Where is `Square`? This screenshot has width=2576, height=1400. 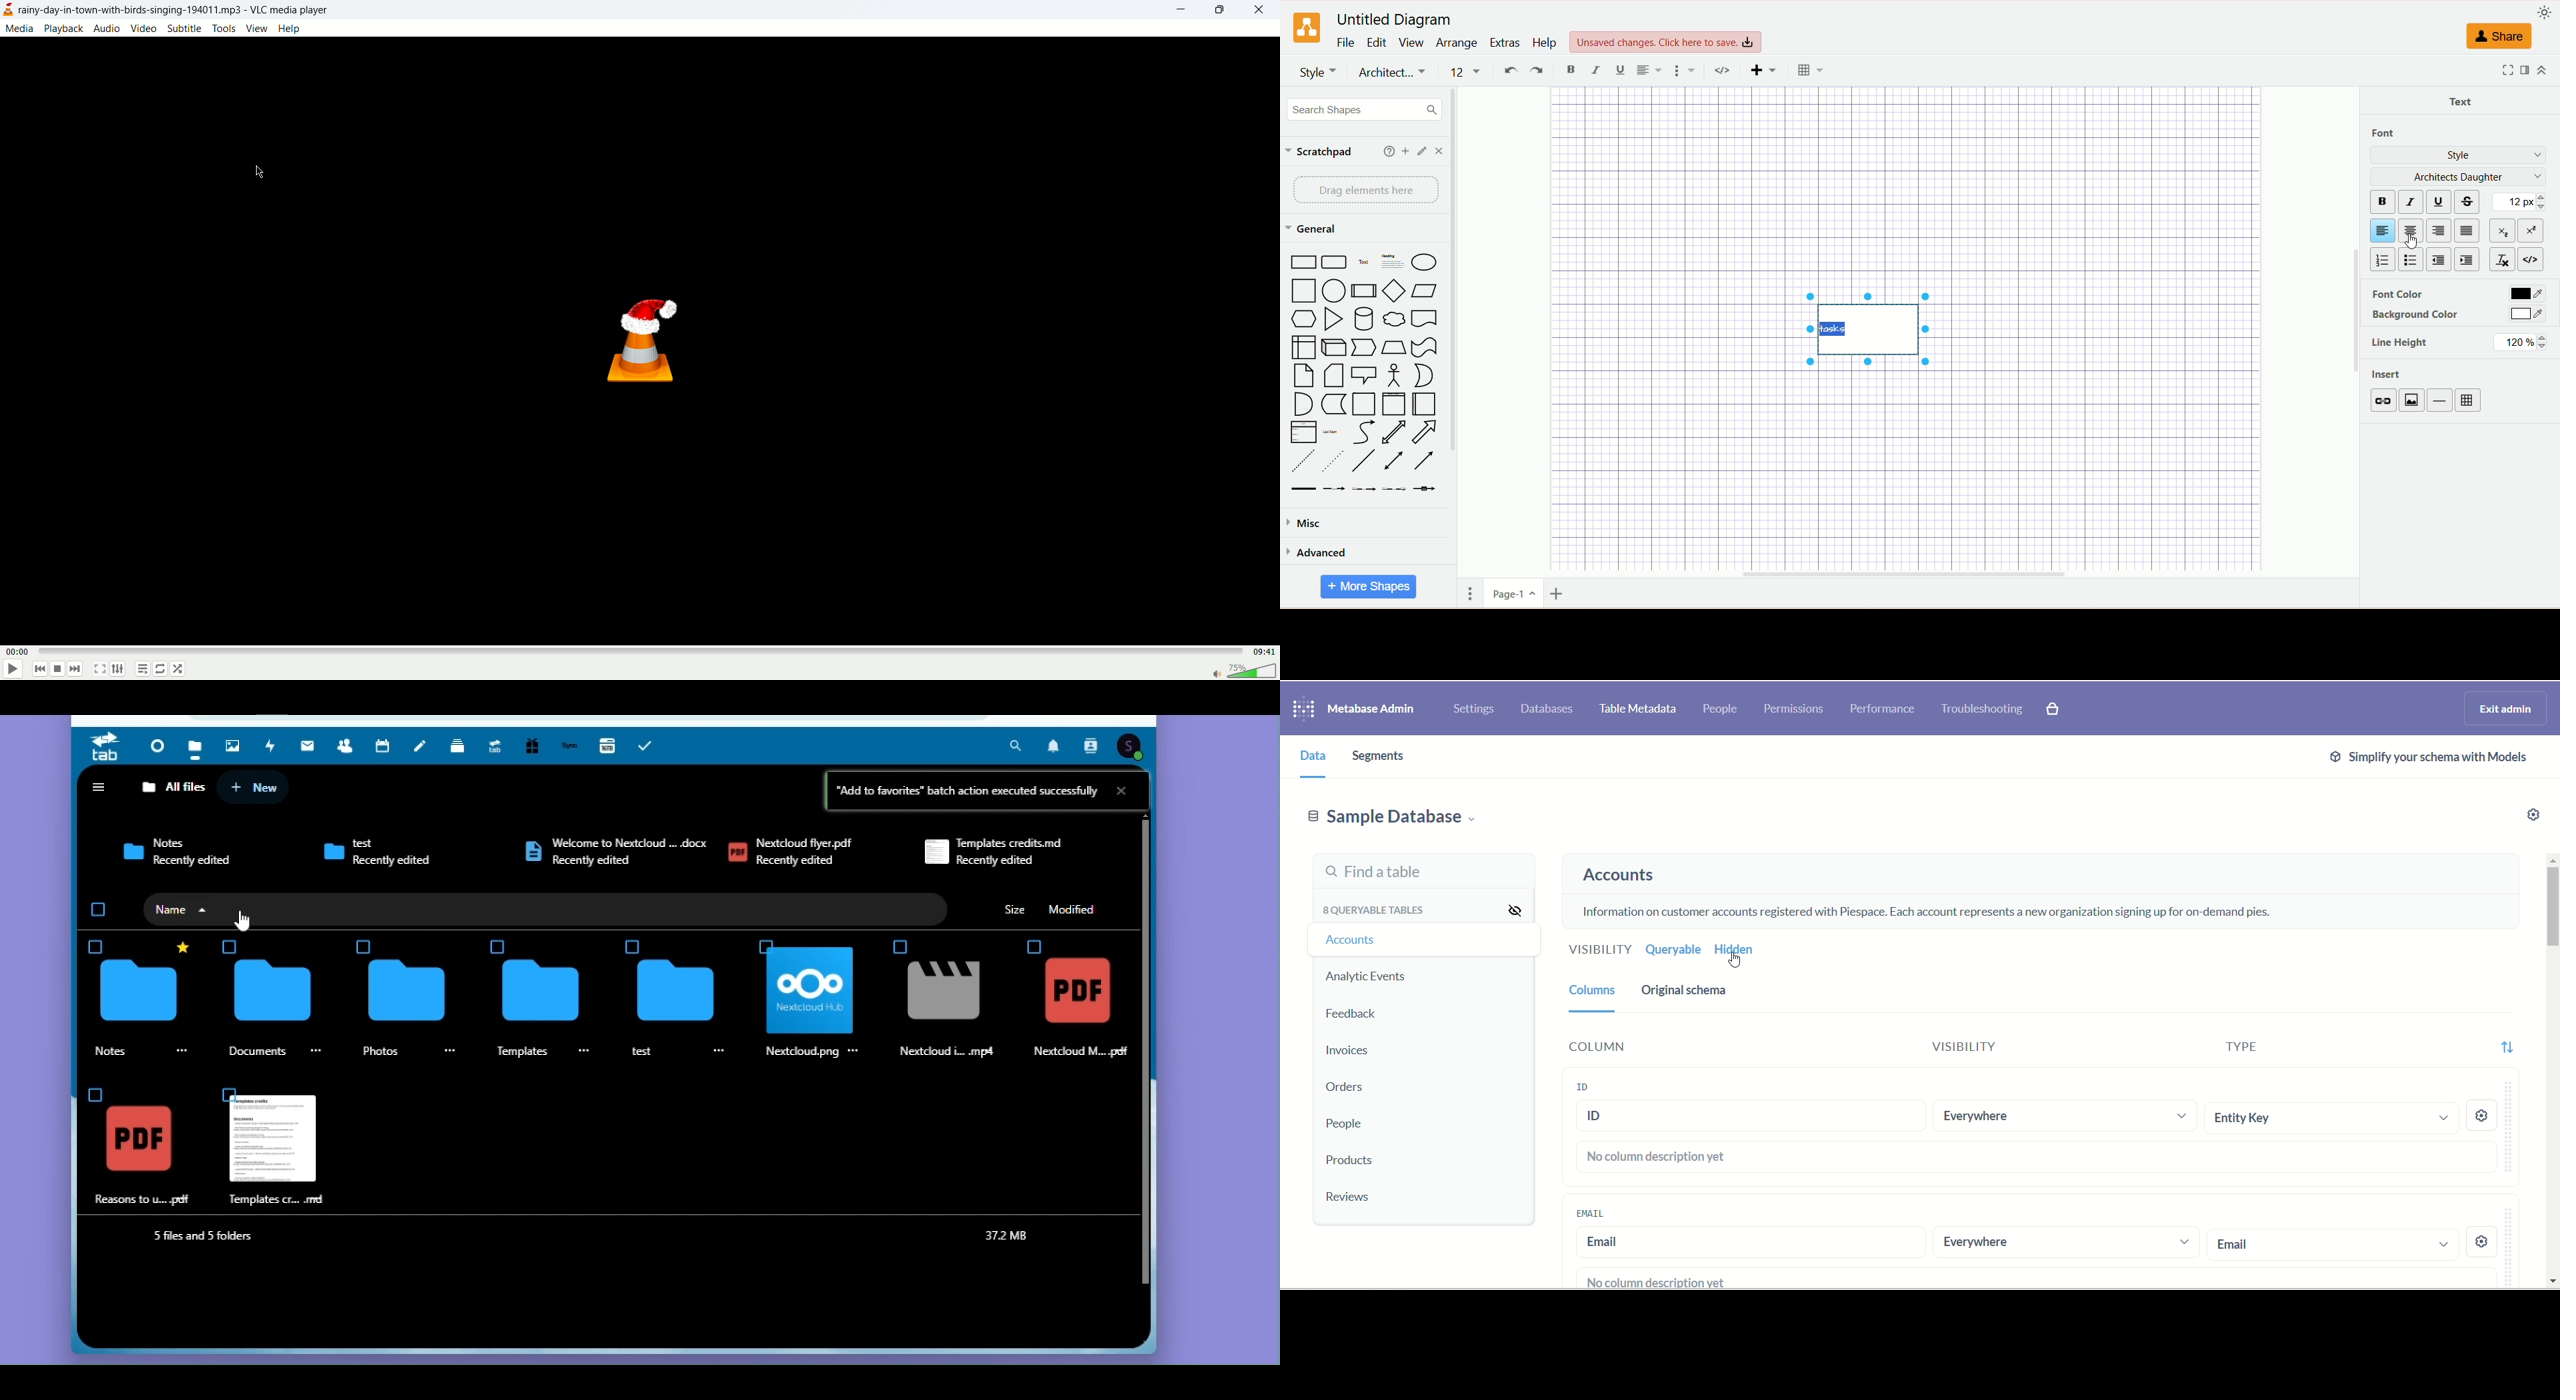 Square is located at coordinates (1304, 292).